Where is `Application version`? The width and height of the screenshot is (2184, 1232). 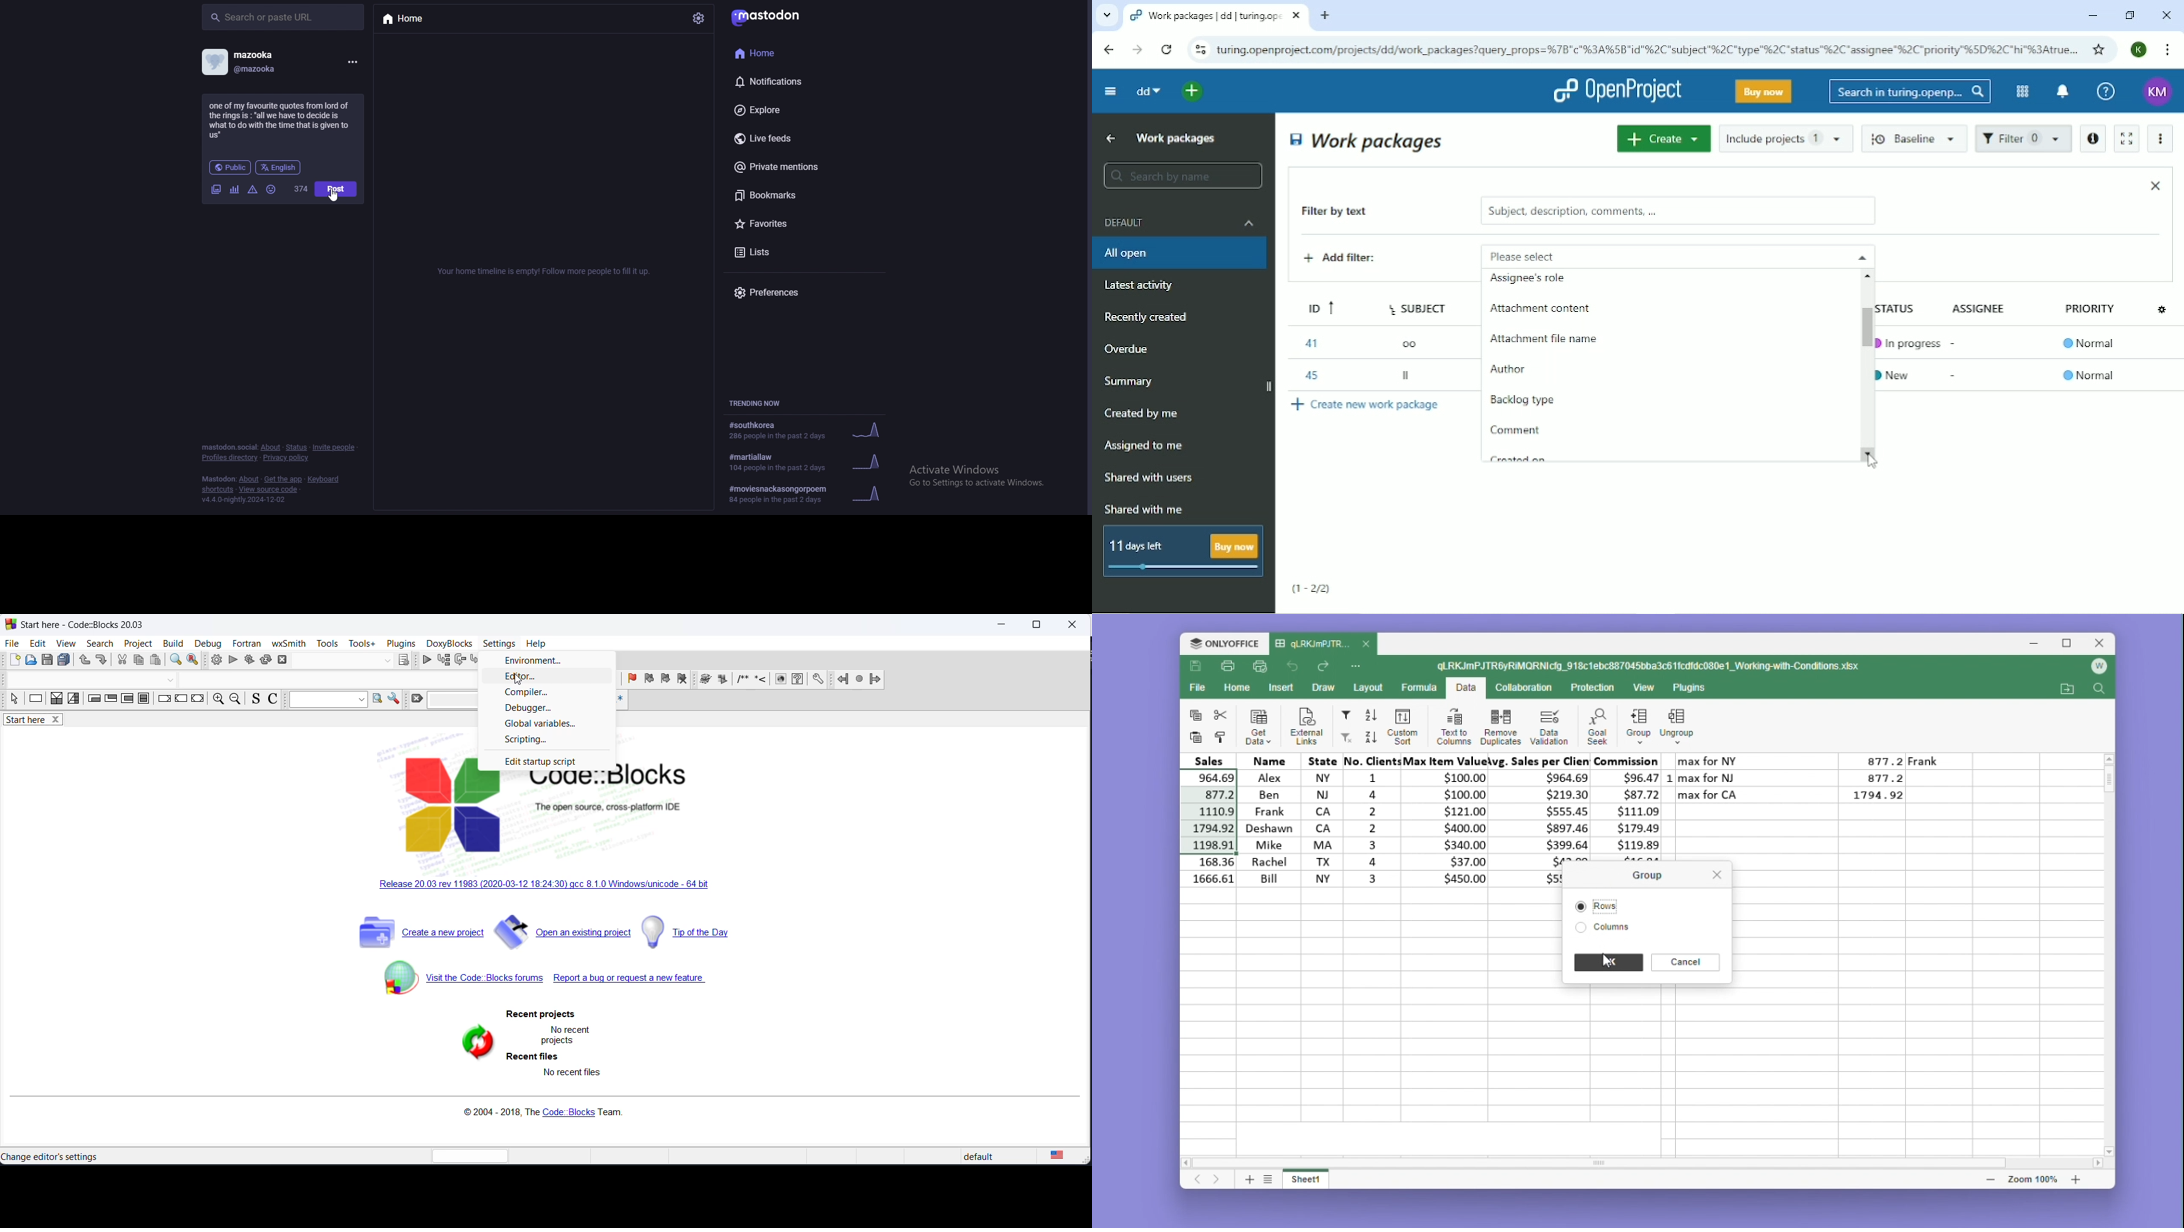
Application version is located at coordinates (250, 503).